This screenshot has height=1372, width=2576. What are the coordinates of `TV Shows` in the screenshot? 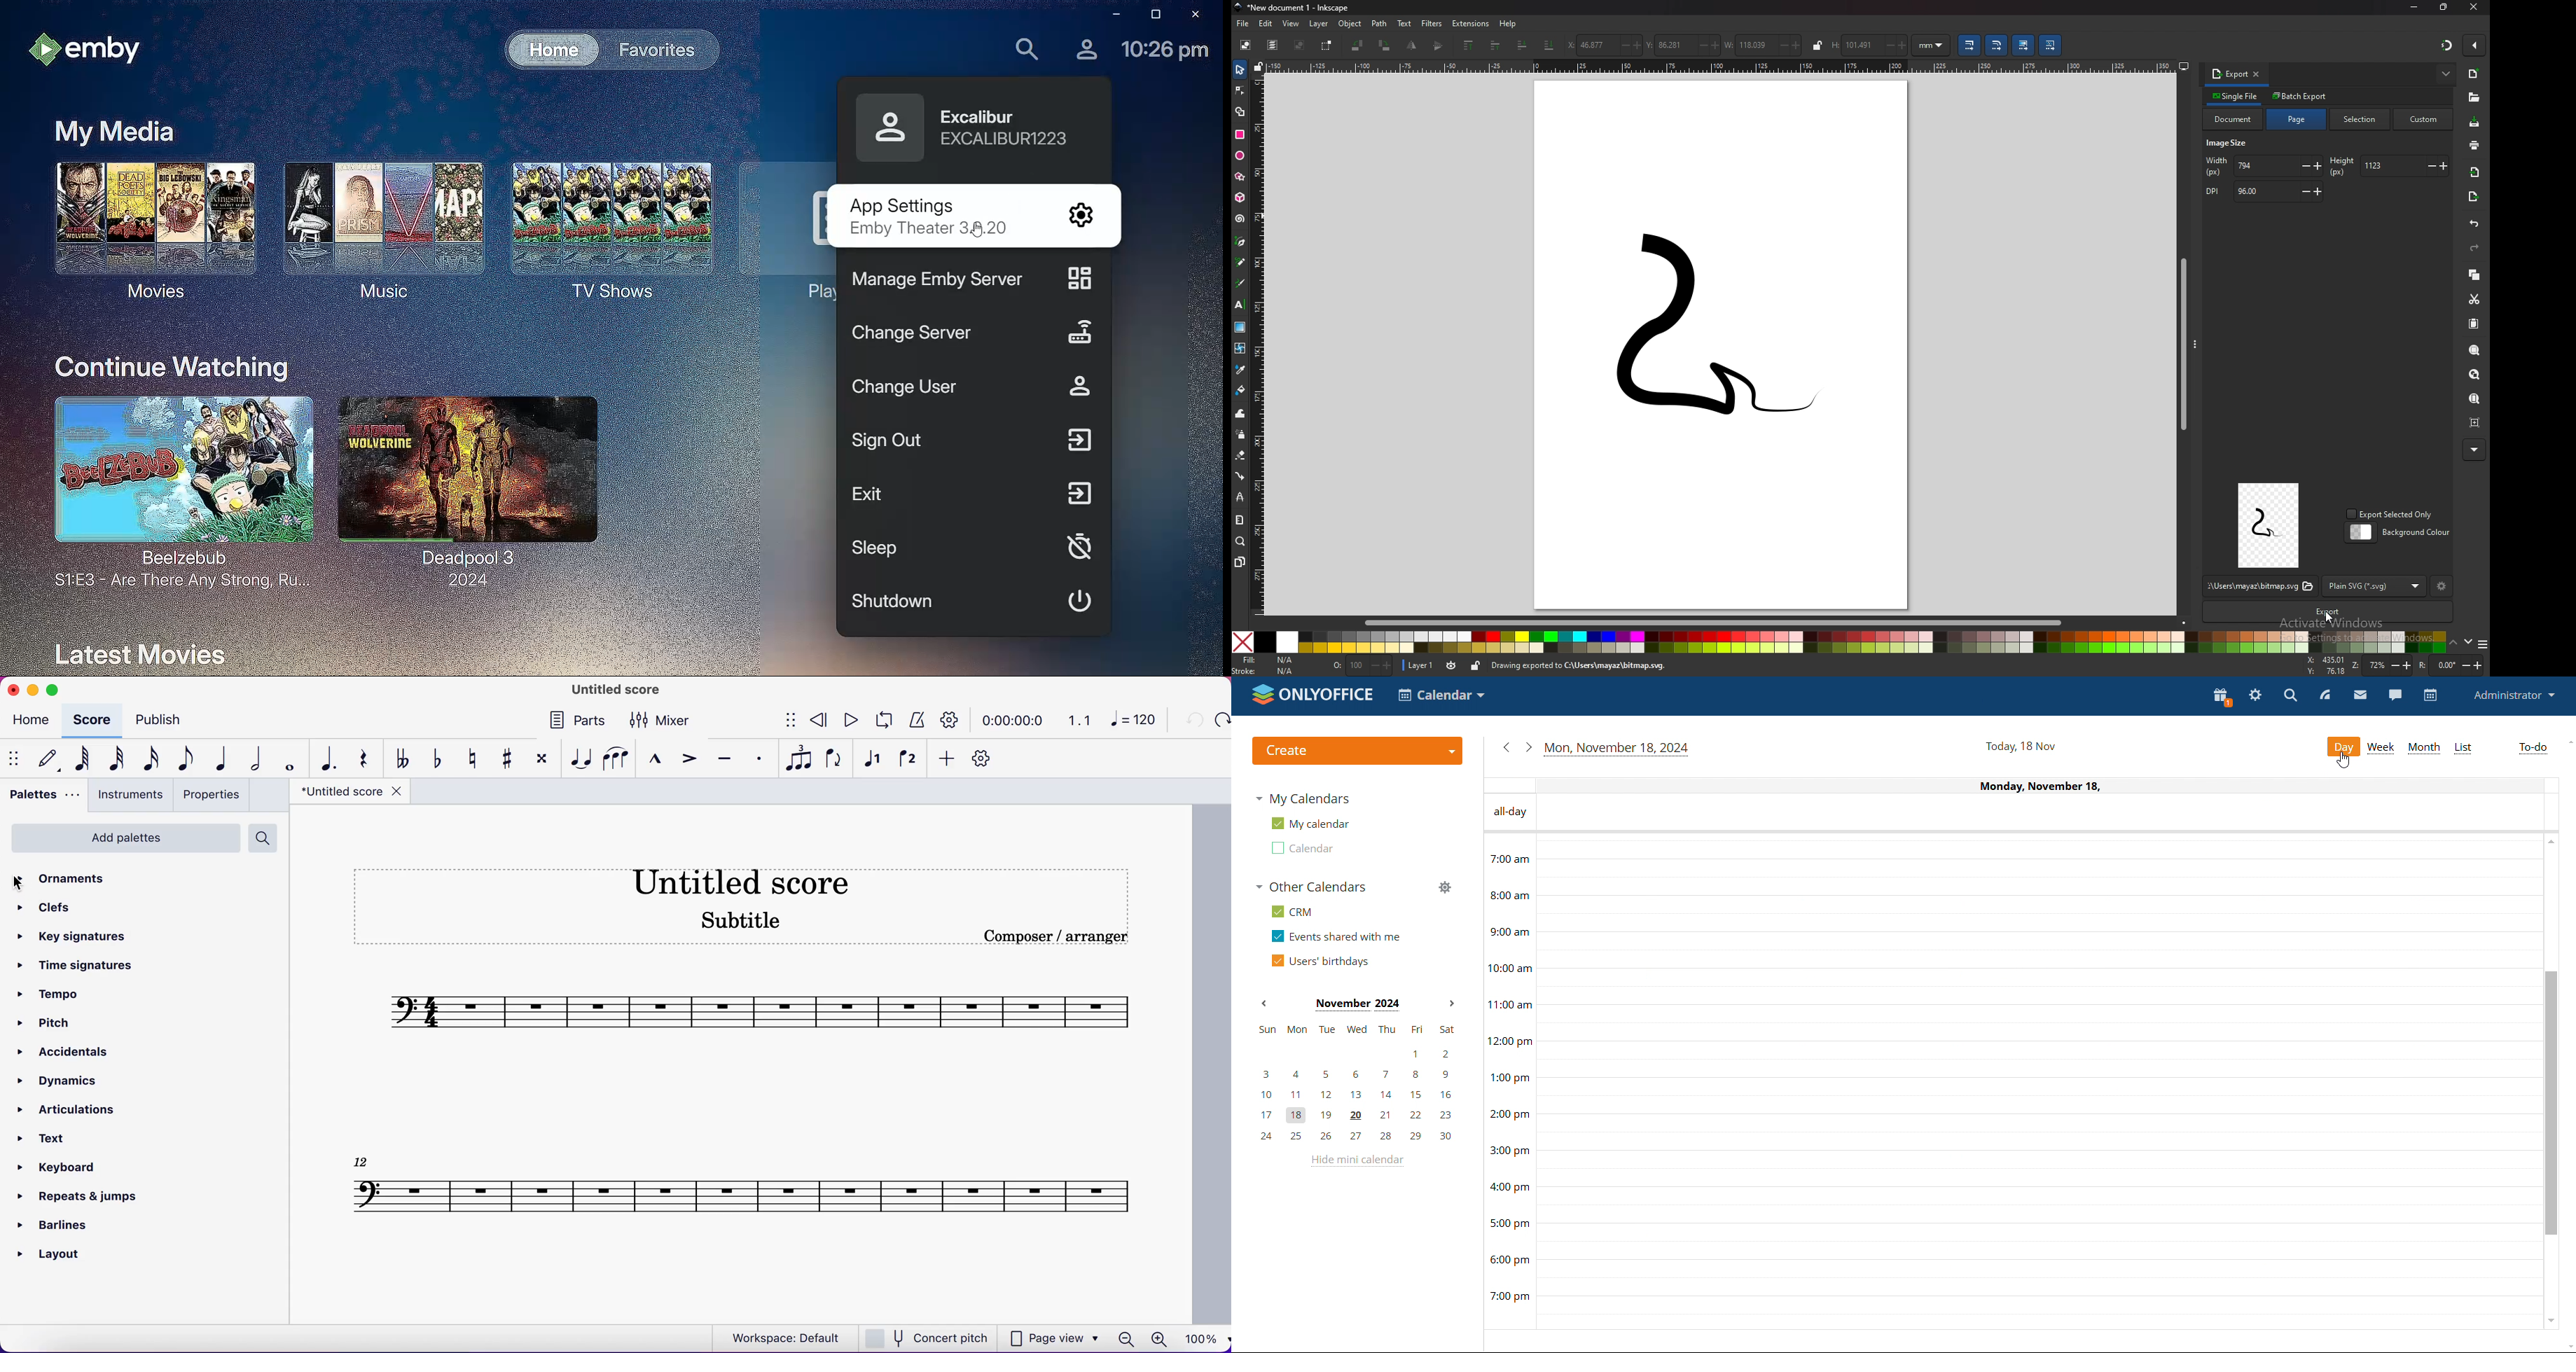 It's located at (605, 234).